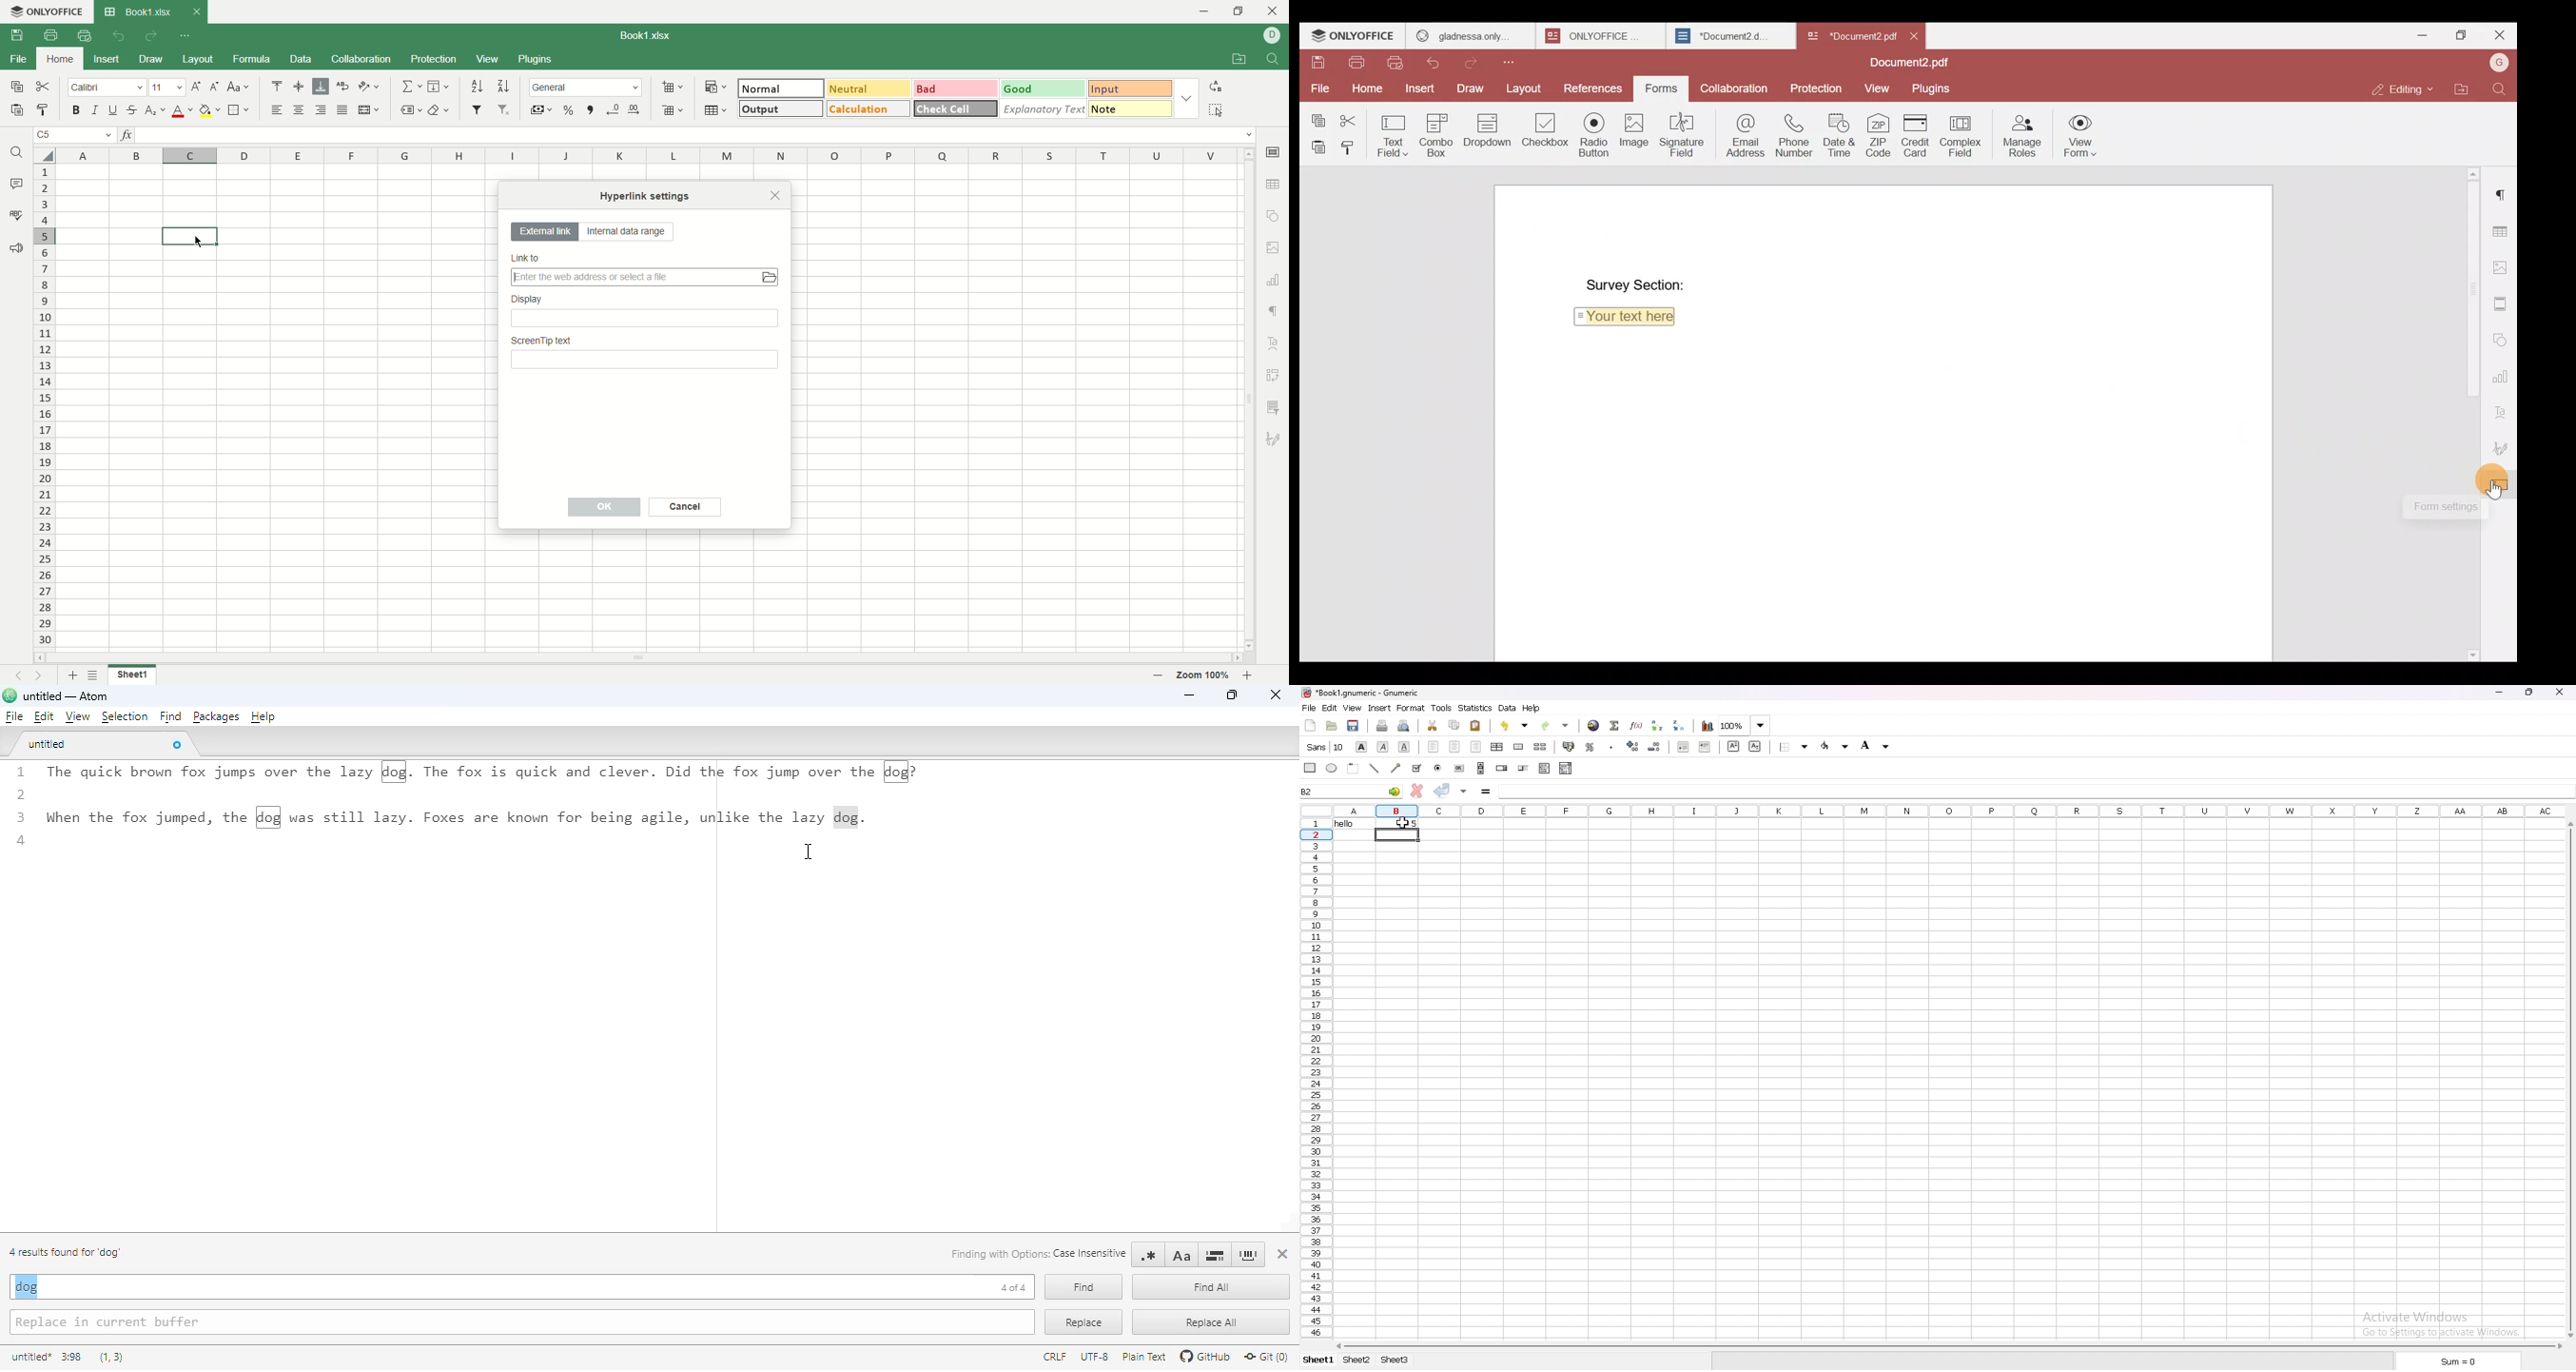  Describe the element at coordinates (1915, 35) in the screenshot. I see `Close` at that location.